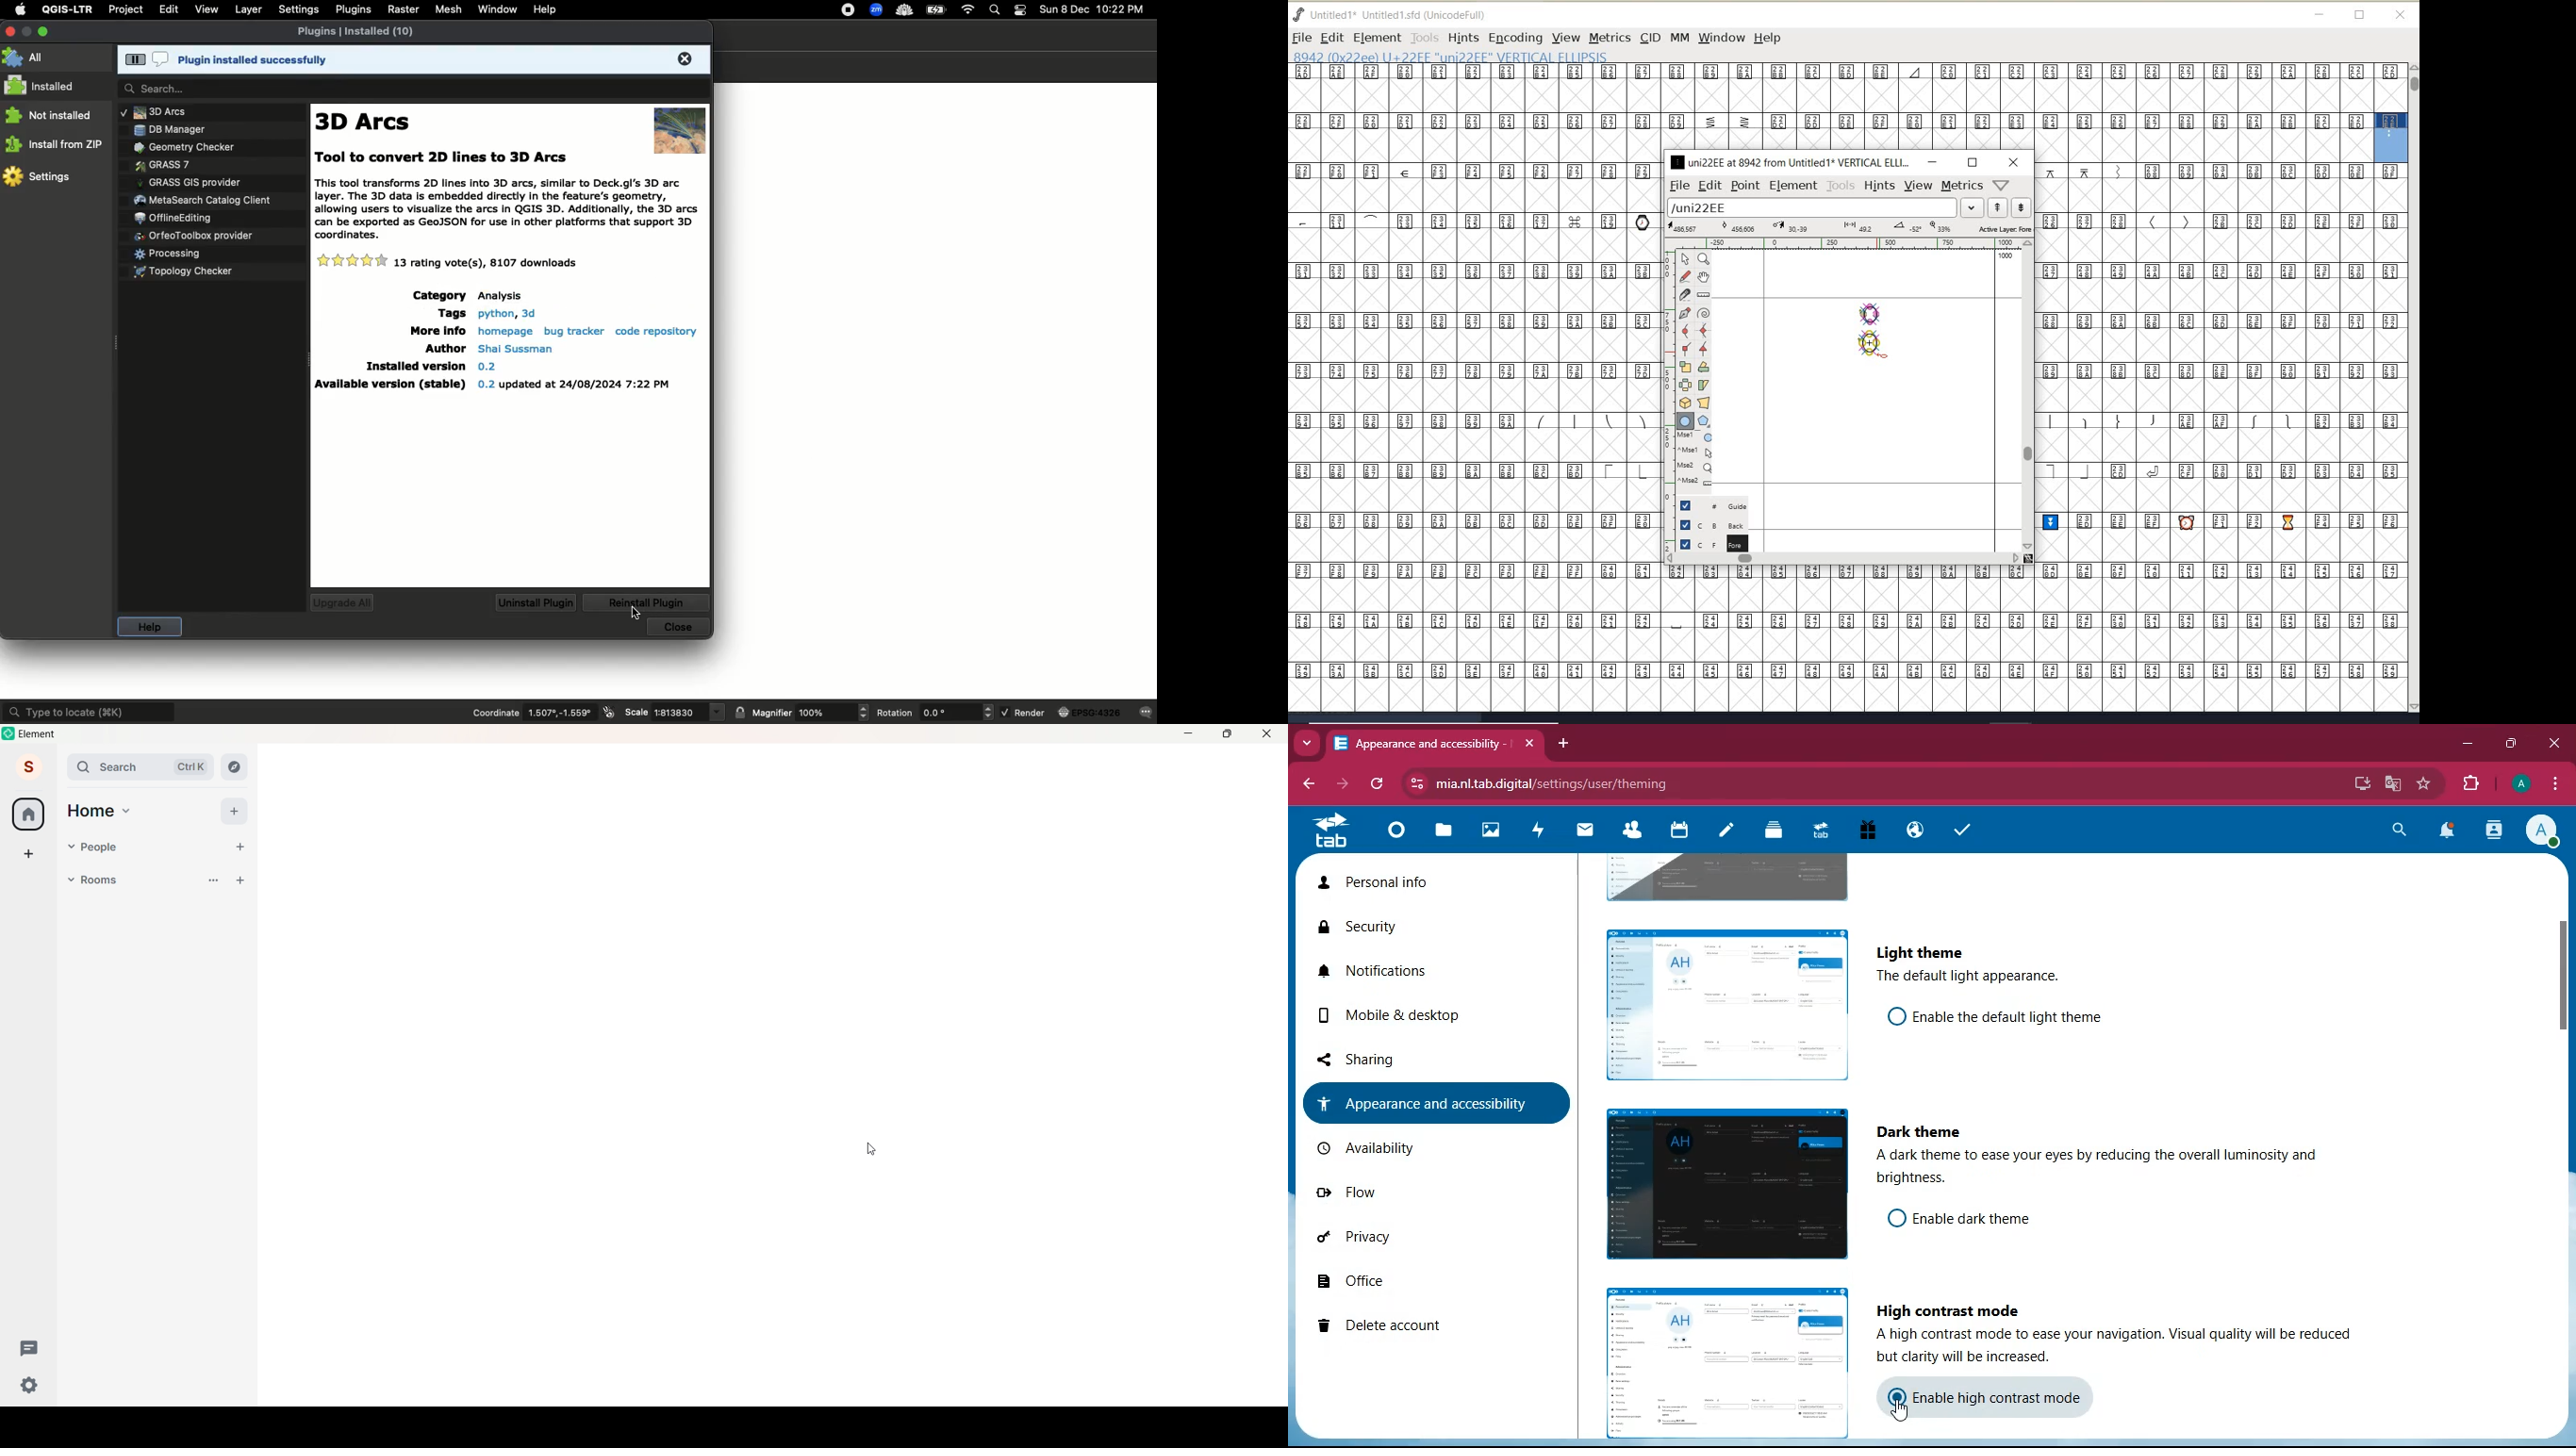 This screenshot has width=2576, height=1456. I want to click on back, so click(1309, 784).